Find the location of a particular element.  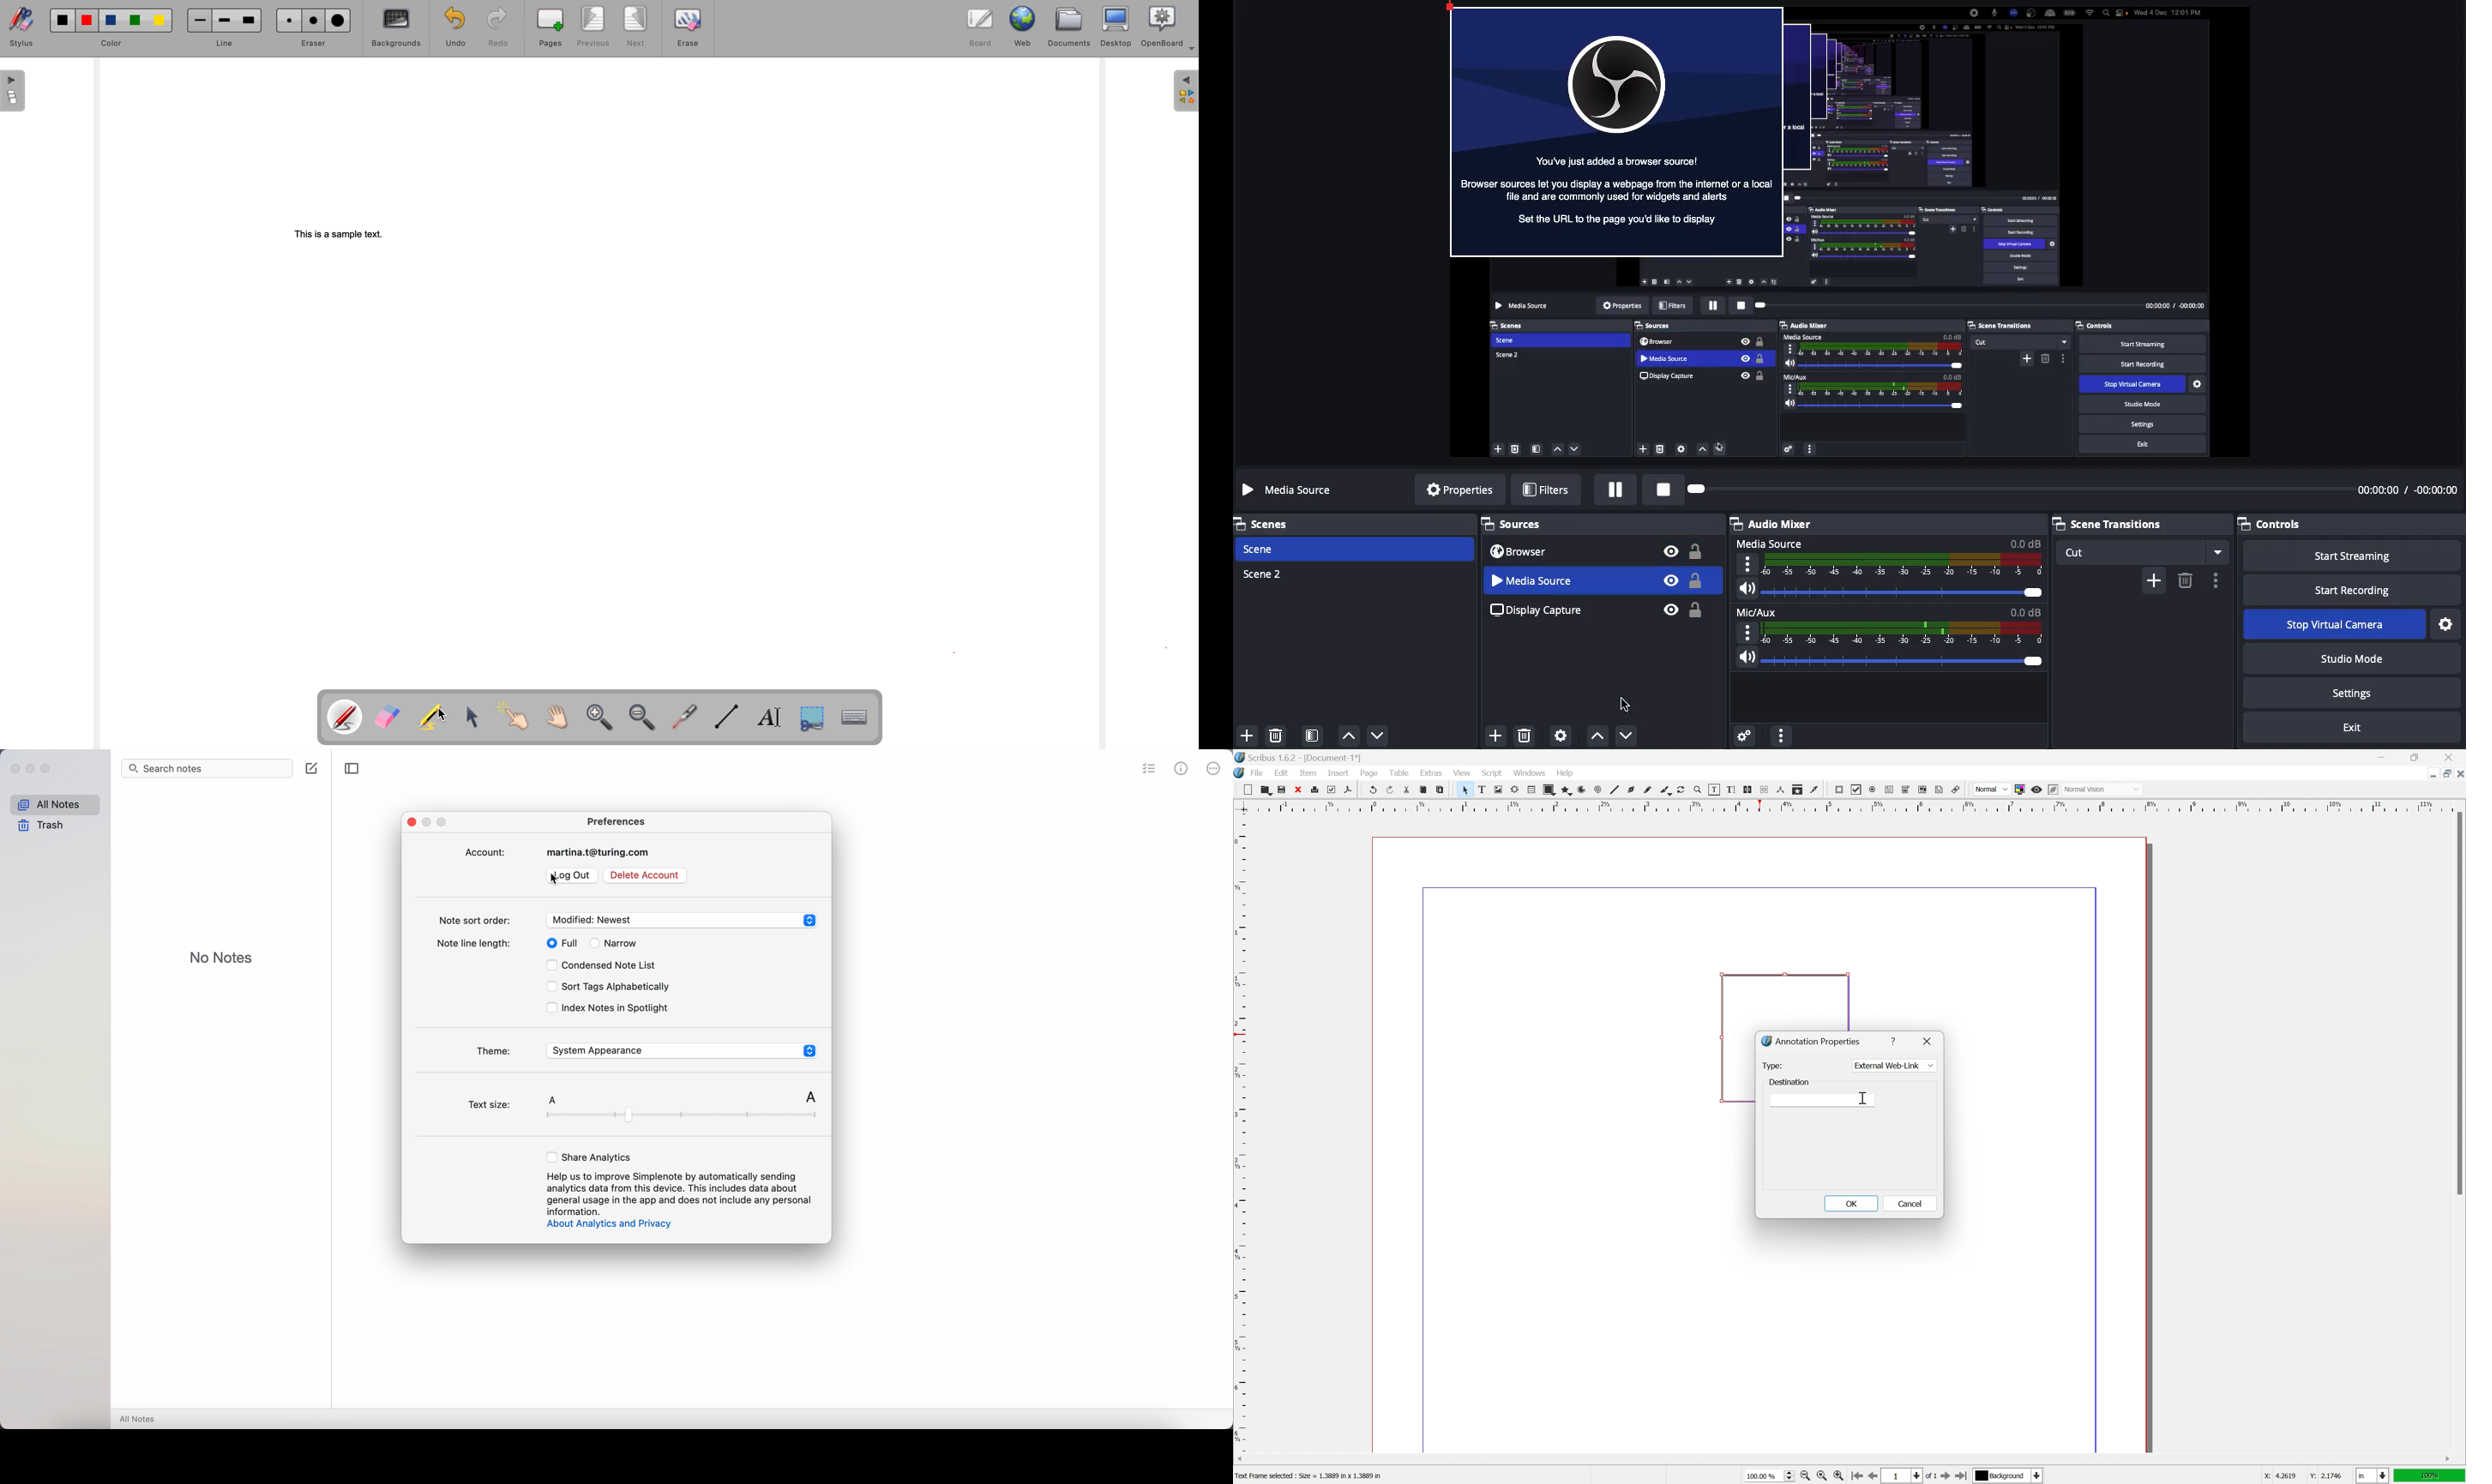

Volume is located at coordinates (1890, 588).